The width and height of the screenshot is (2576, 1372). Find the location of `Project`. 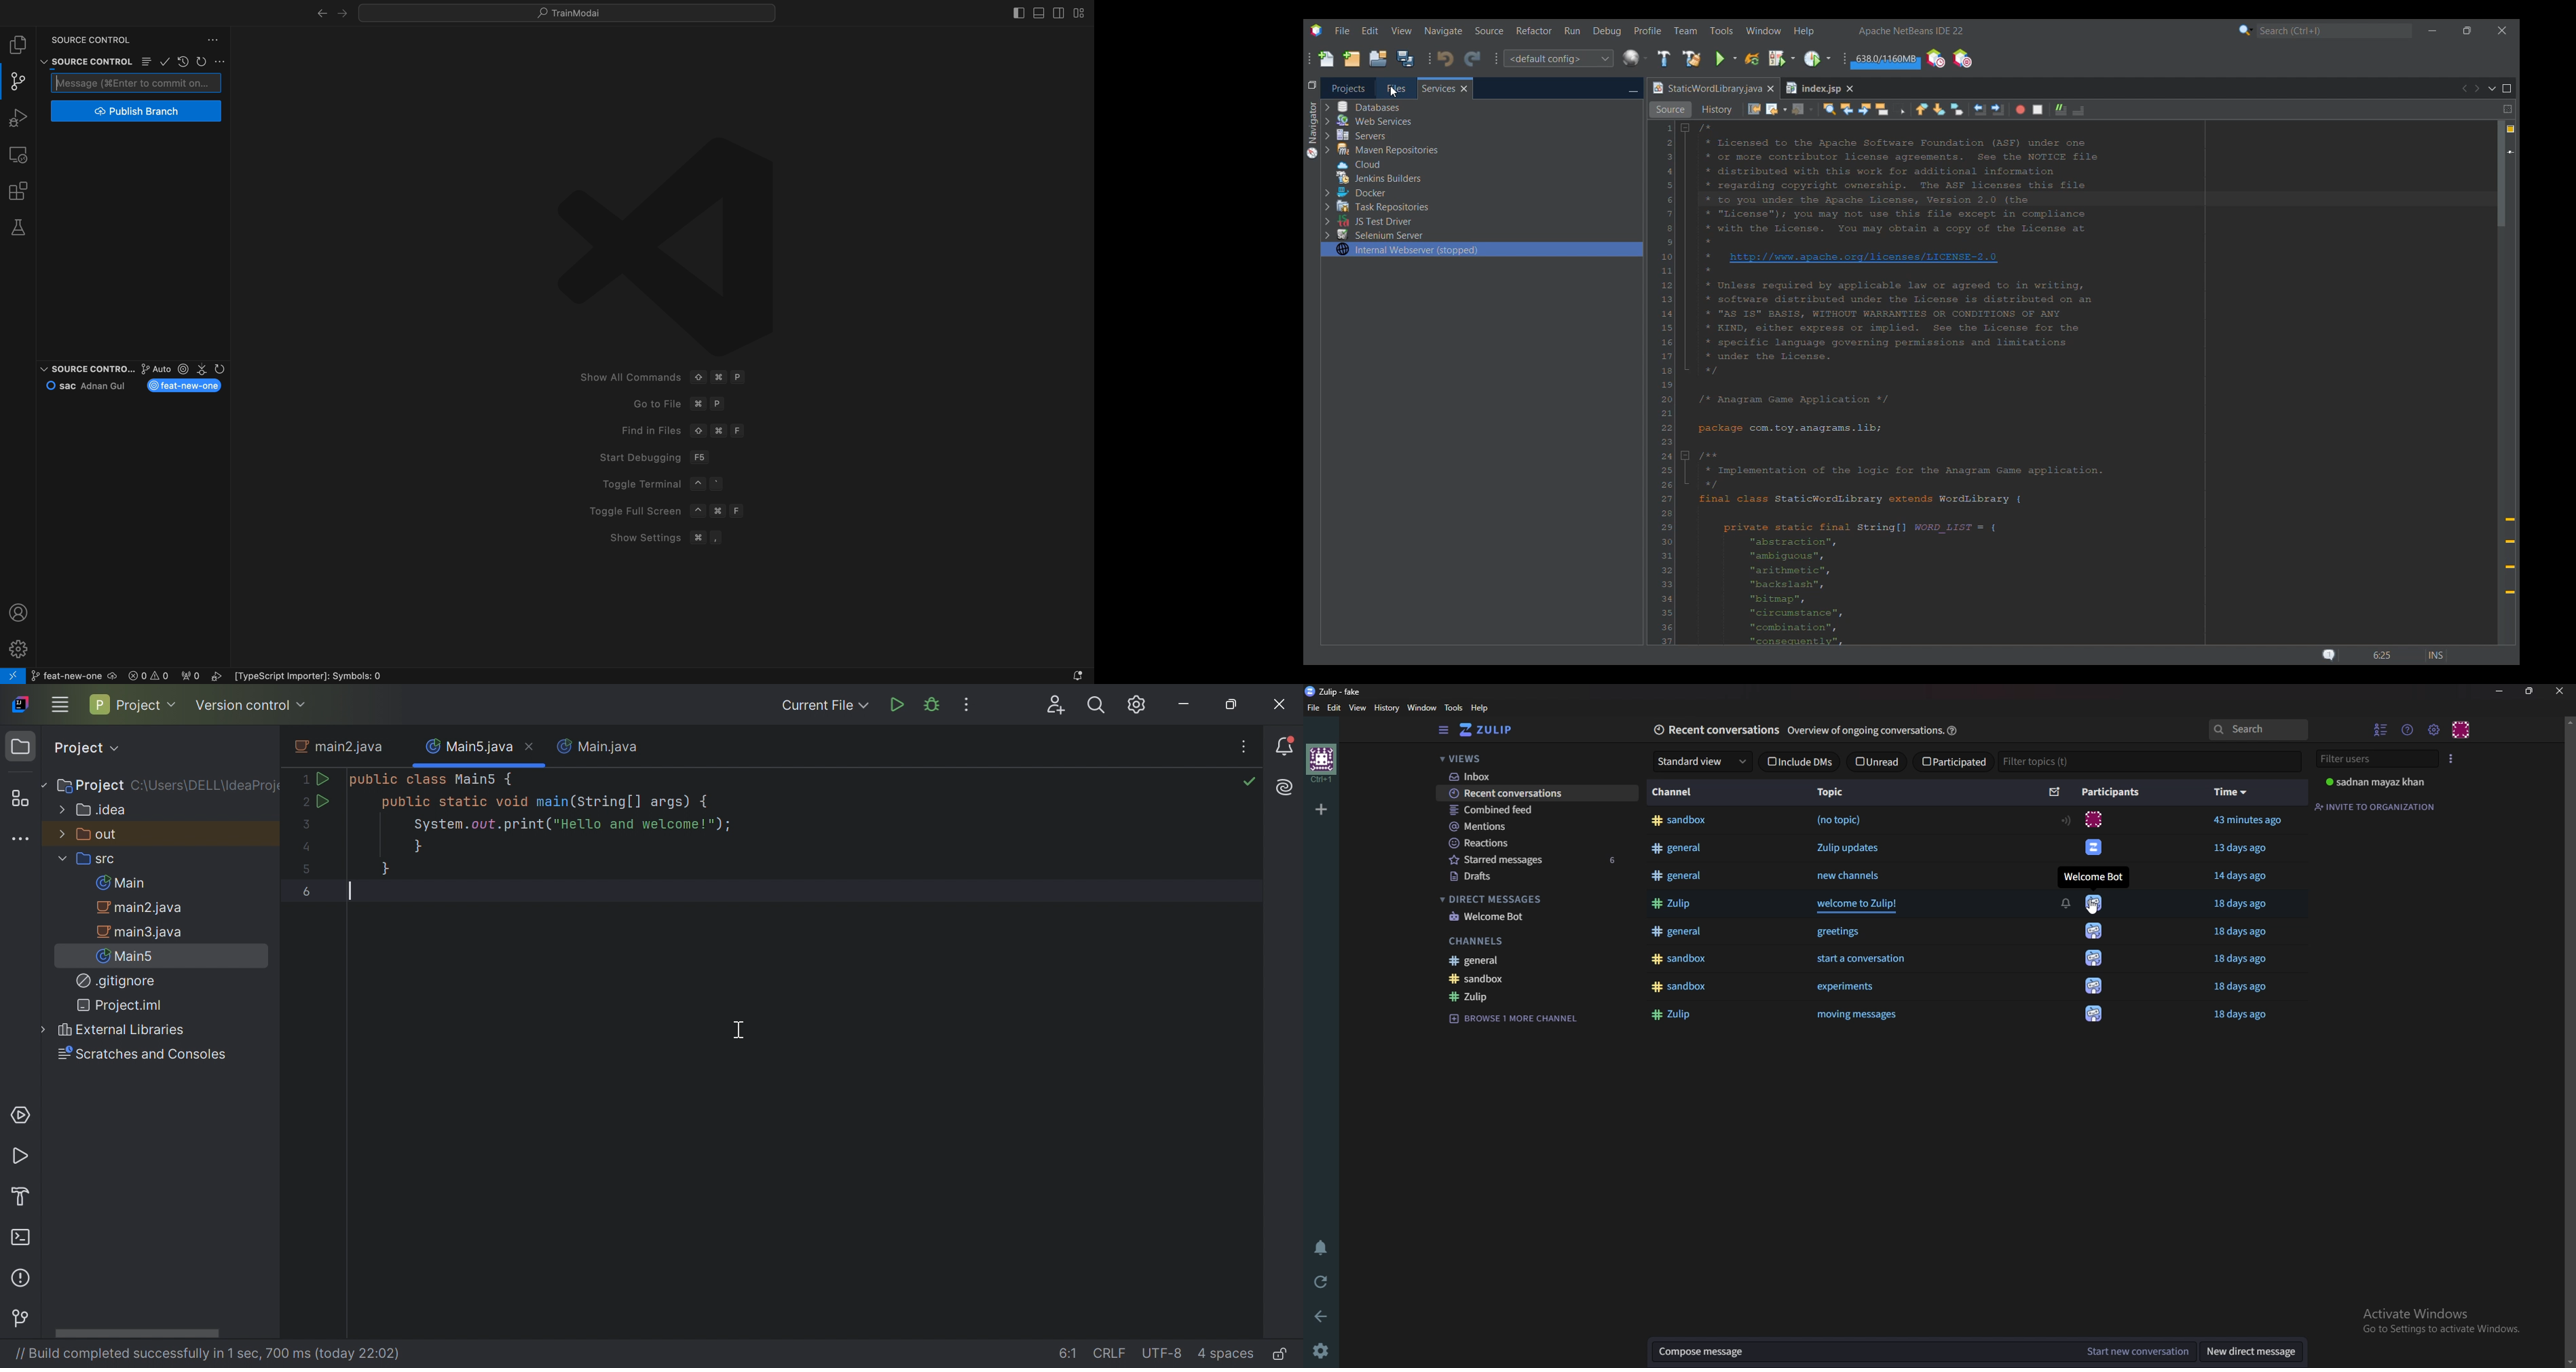

Project is located at coordinates (132, 704).